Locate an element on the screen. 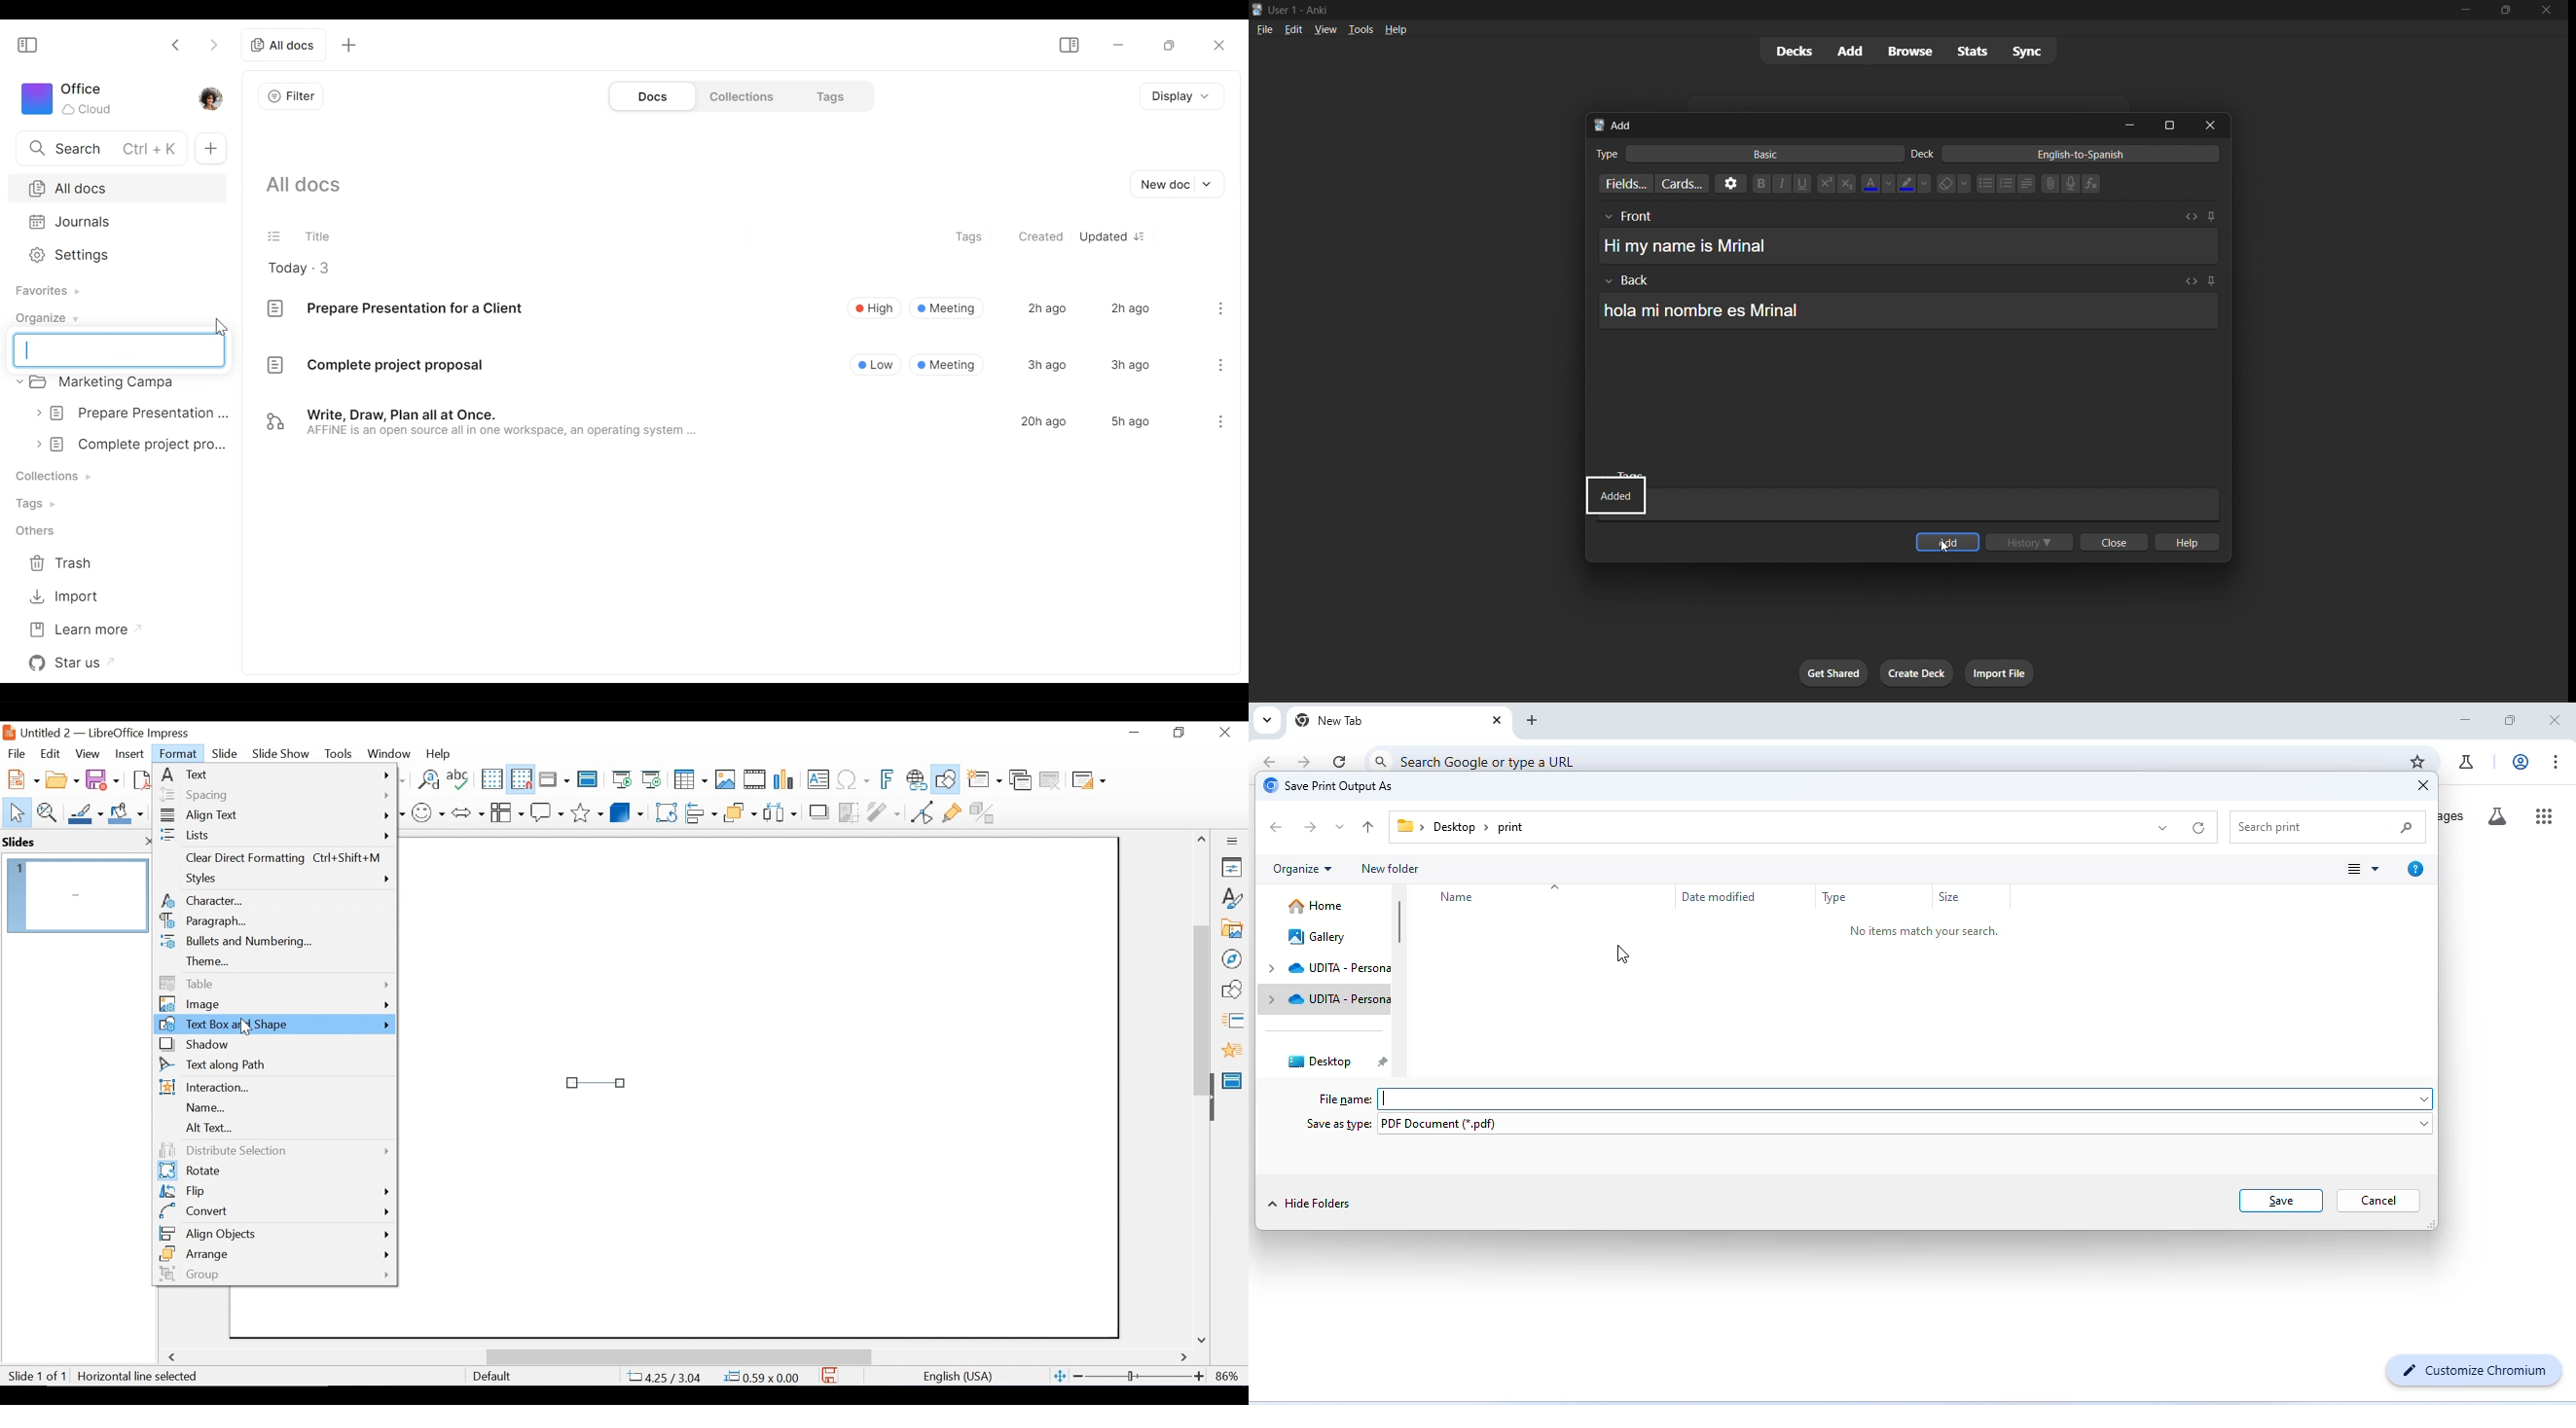 The image size is (2576, 1428). close is located at coordinates (2419, 785).